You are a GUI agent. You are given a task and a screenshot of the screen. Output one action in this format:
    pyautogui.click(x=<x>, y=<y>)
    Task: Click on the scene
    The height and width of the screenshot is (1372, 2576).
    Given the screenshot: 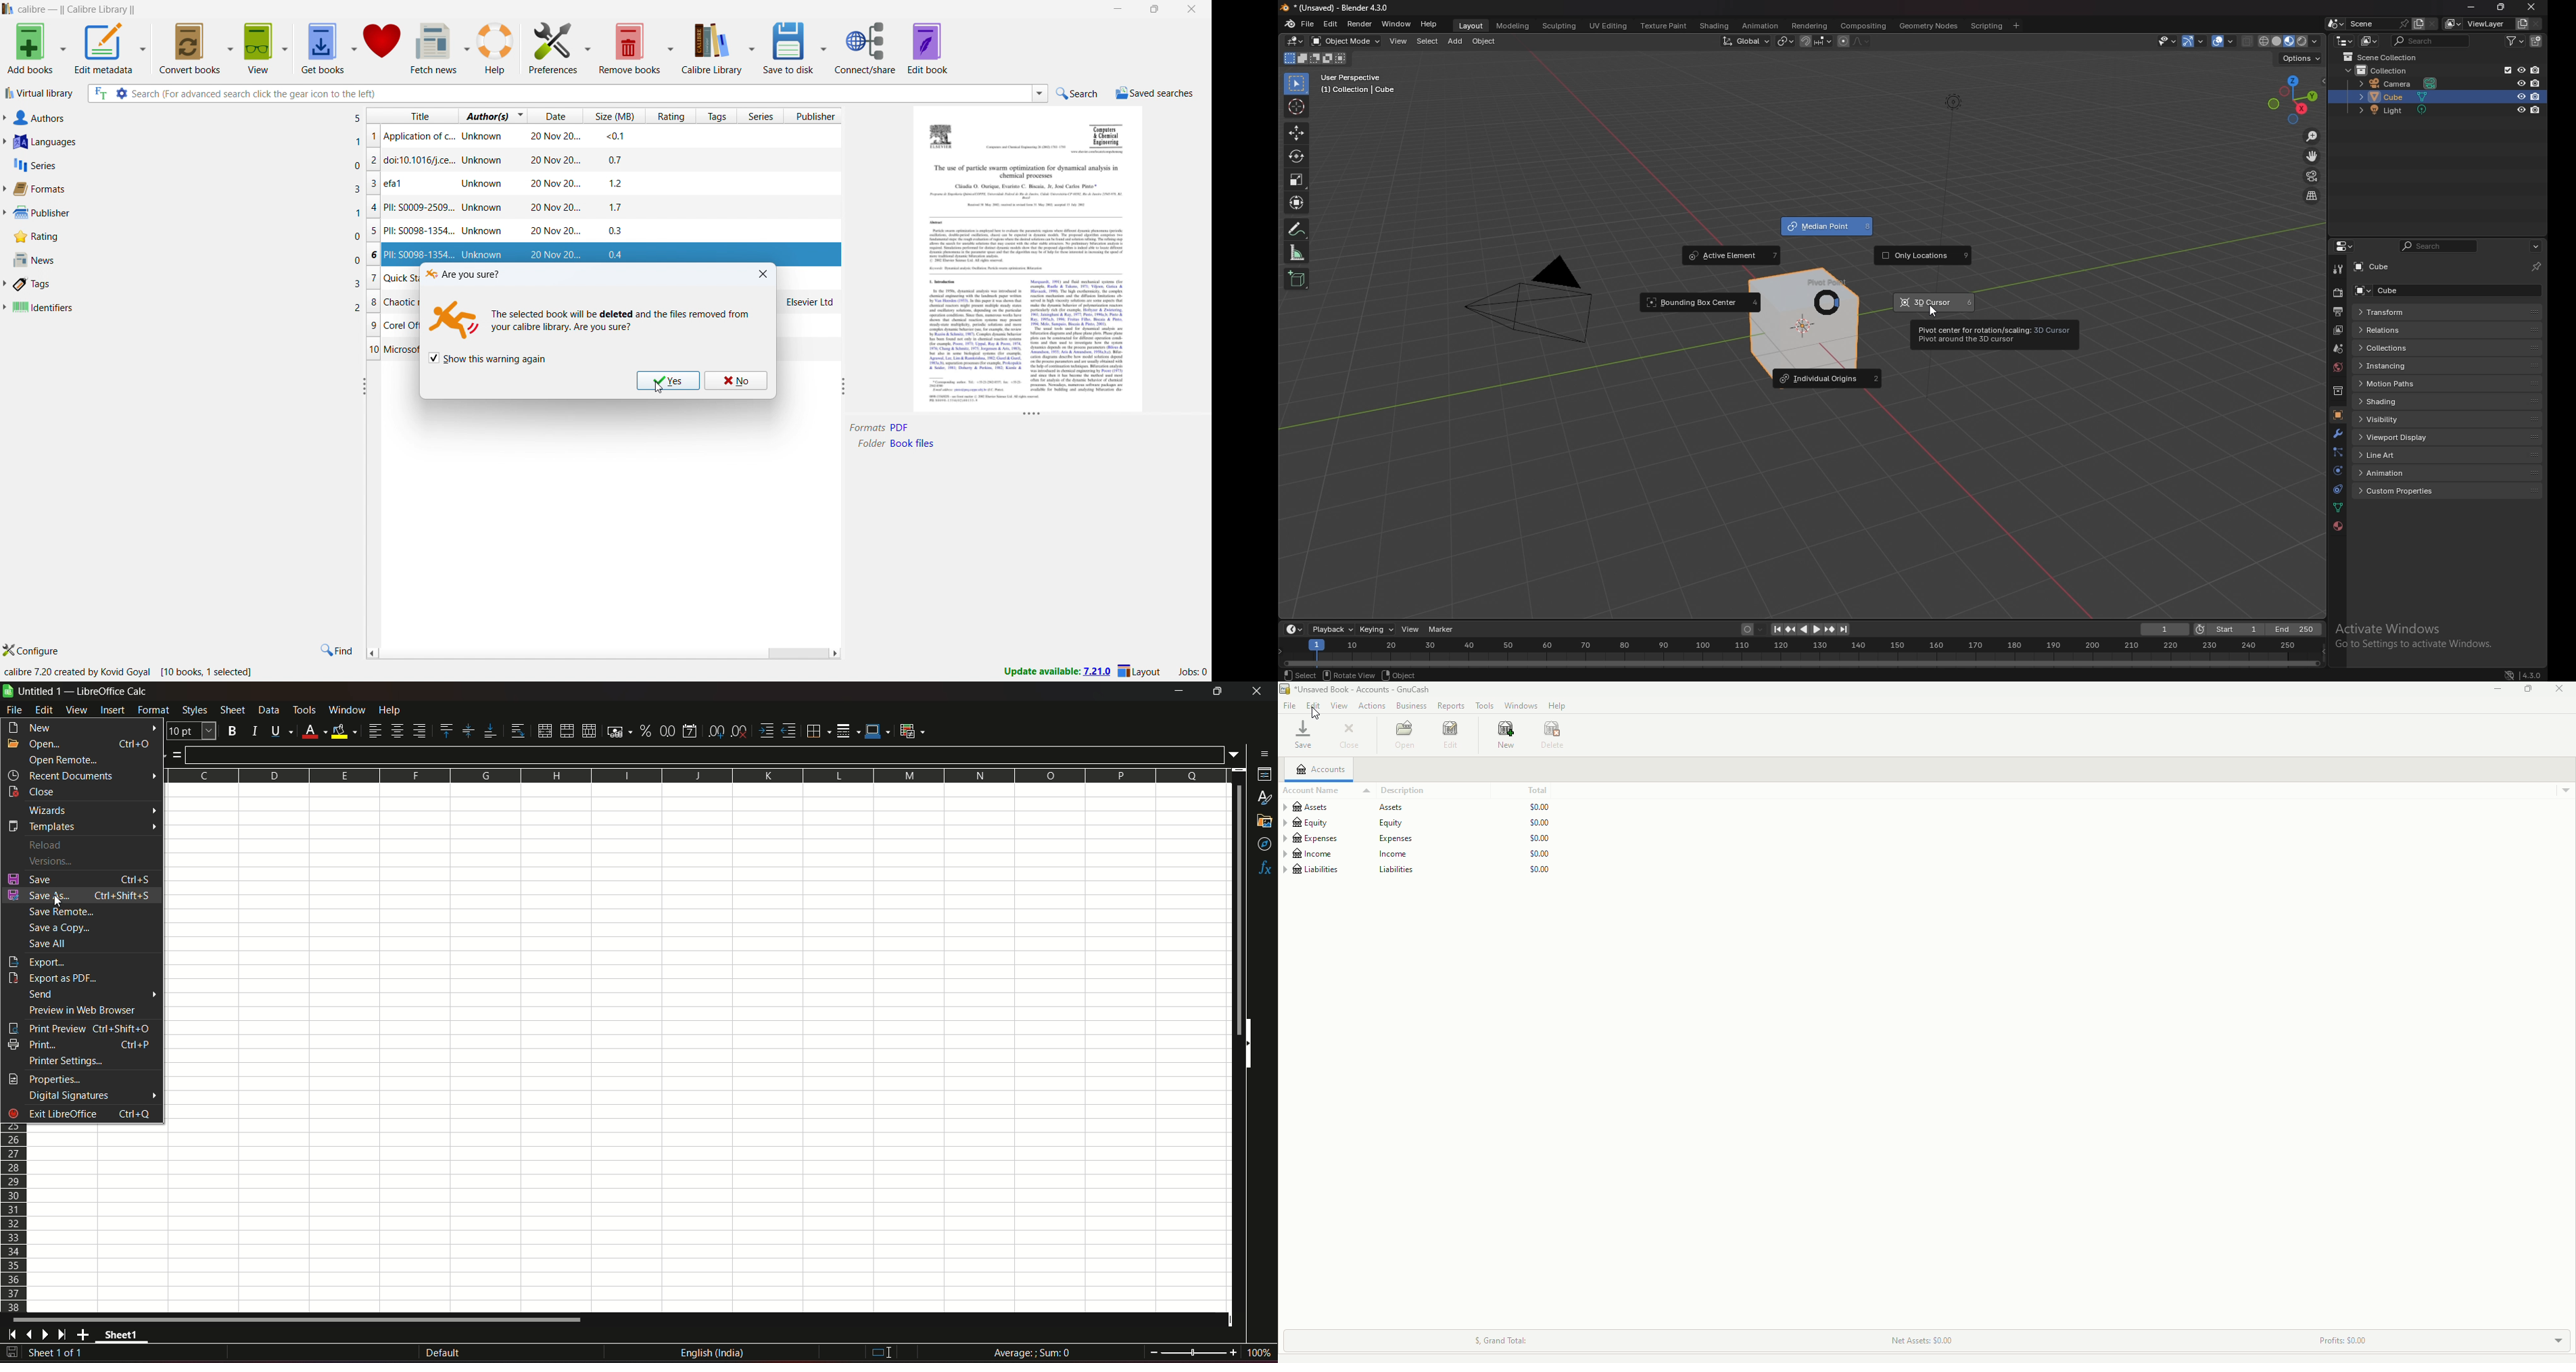 What is the action you would take?
    pyautogui.click(x=2338, y=349)
    